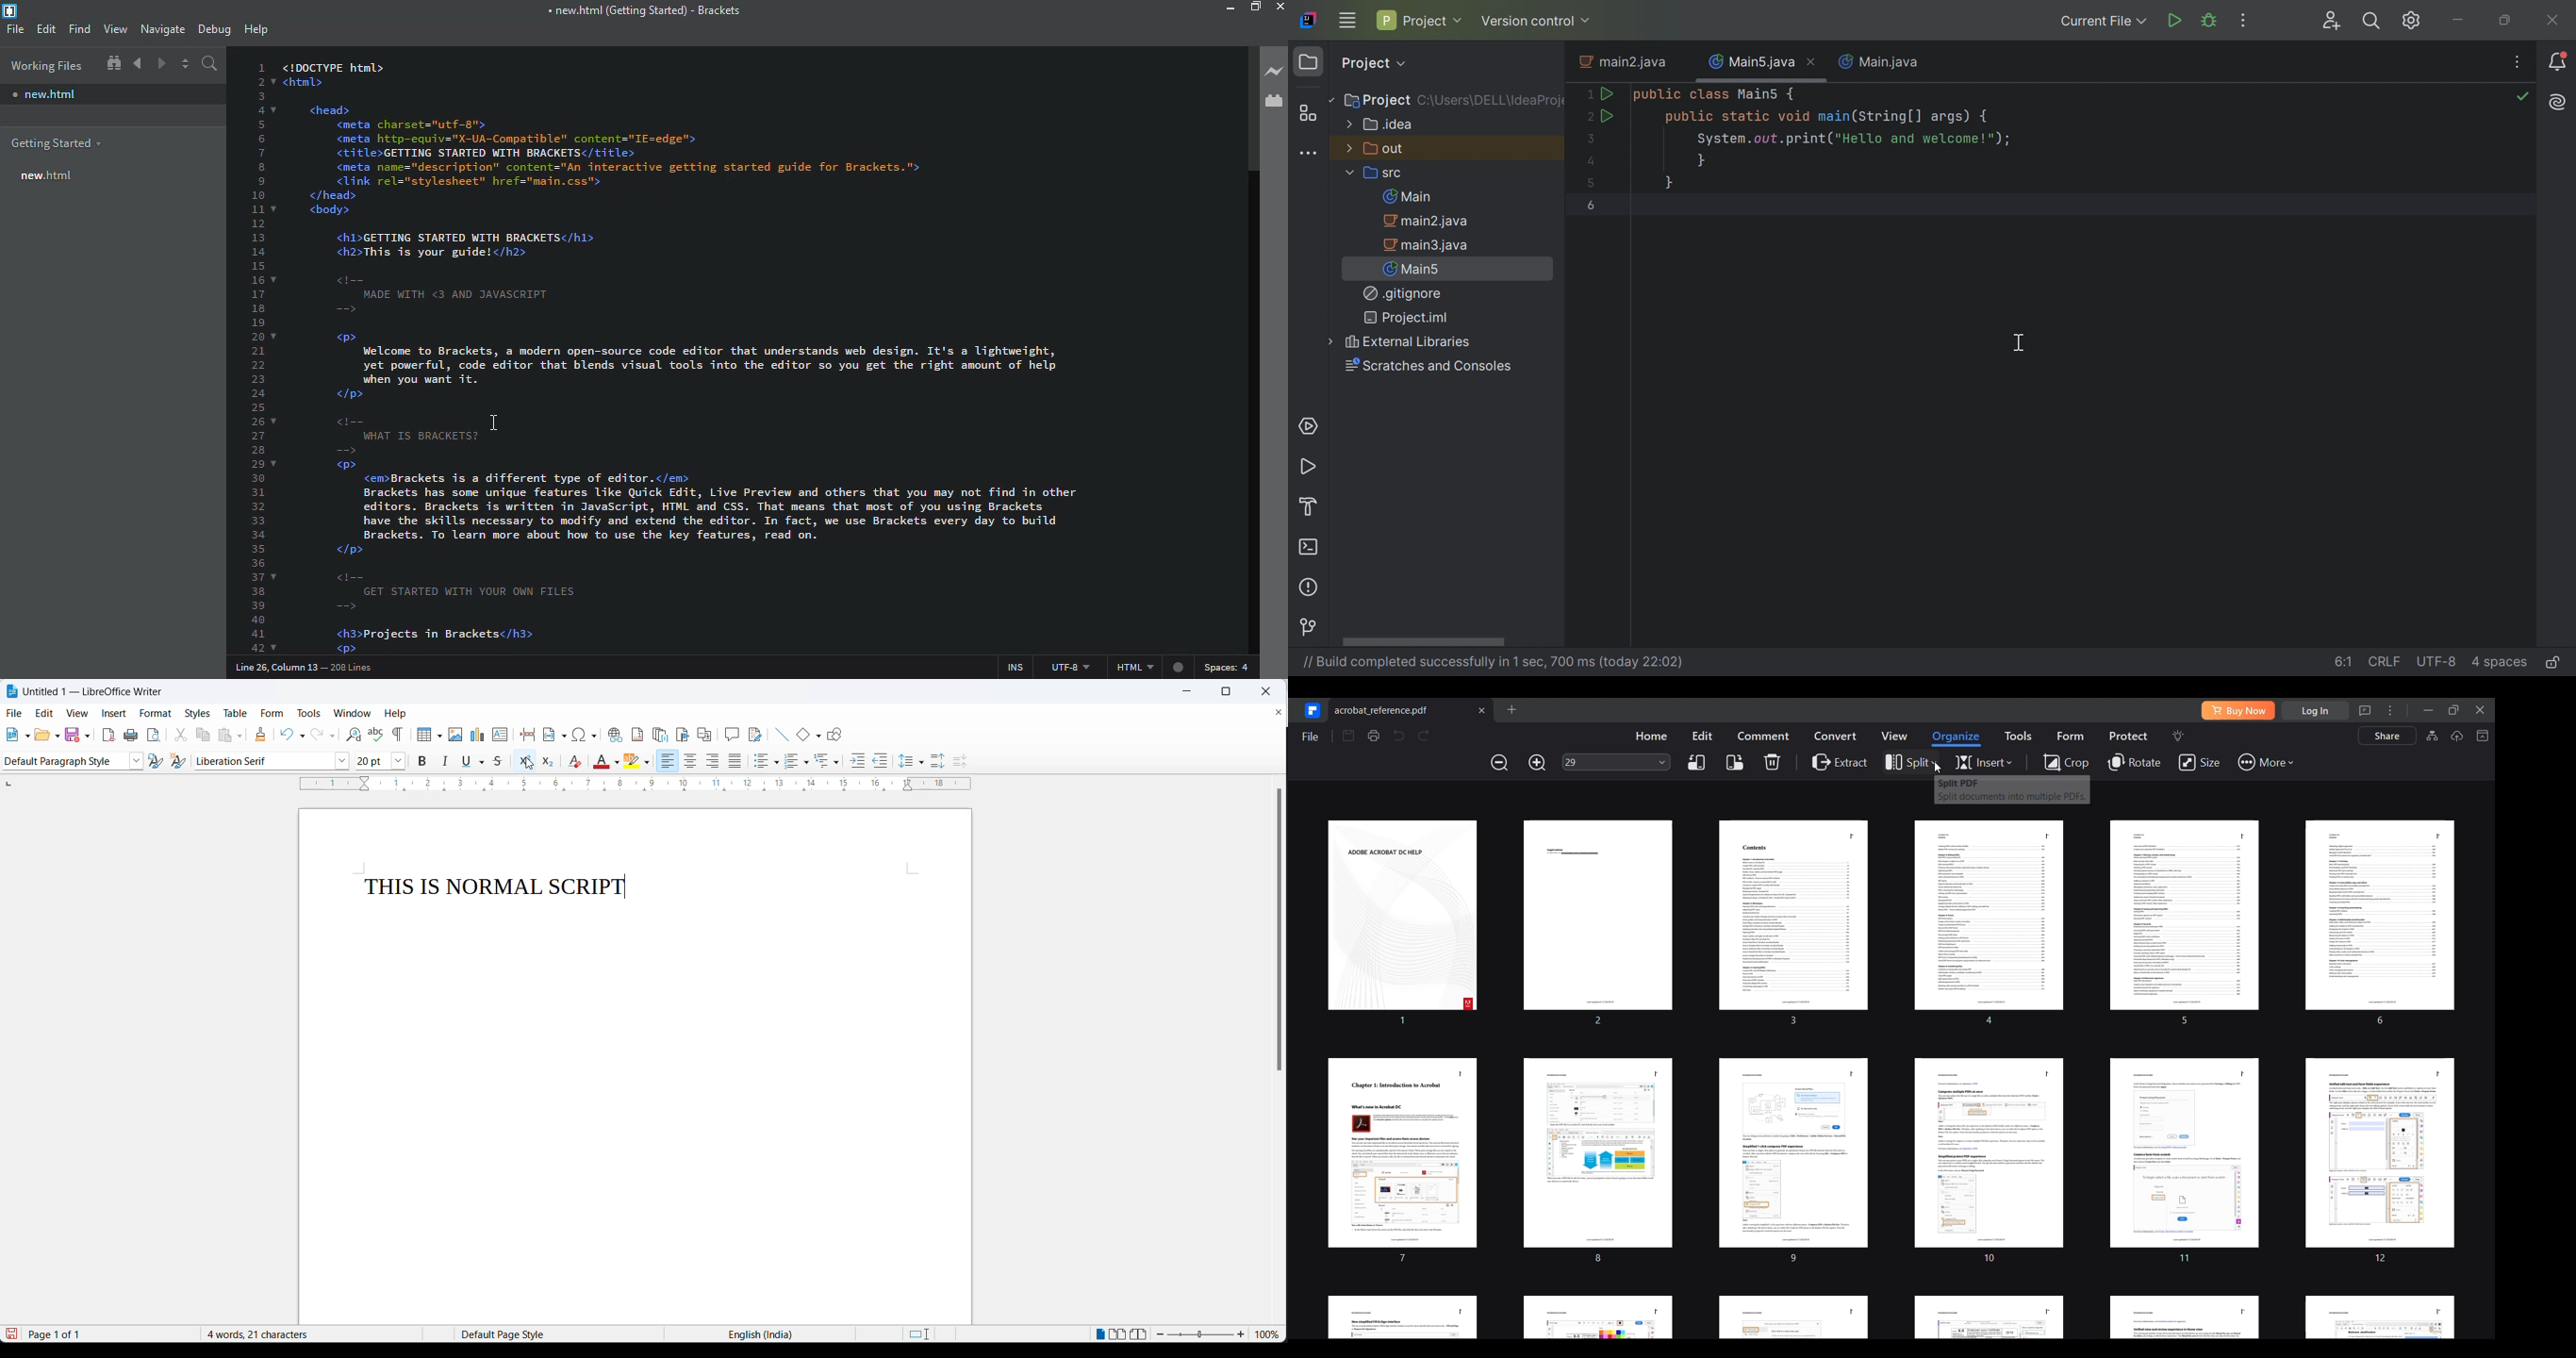  Describe the element at coordinates (115, 29) in the screenshot. I see `view` at that location.